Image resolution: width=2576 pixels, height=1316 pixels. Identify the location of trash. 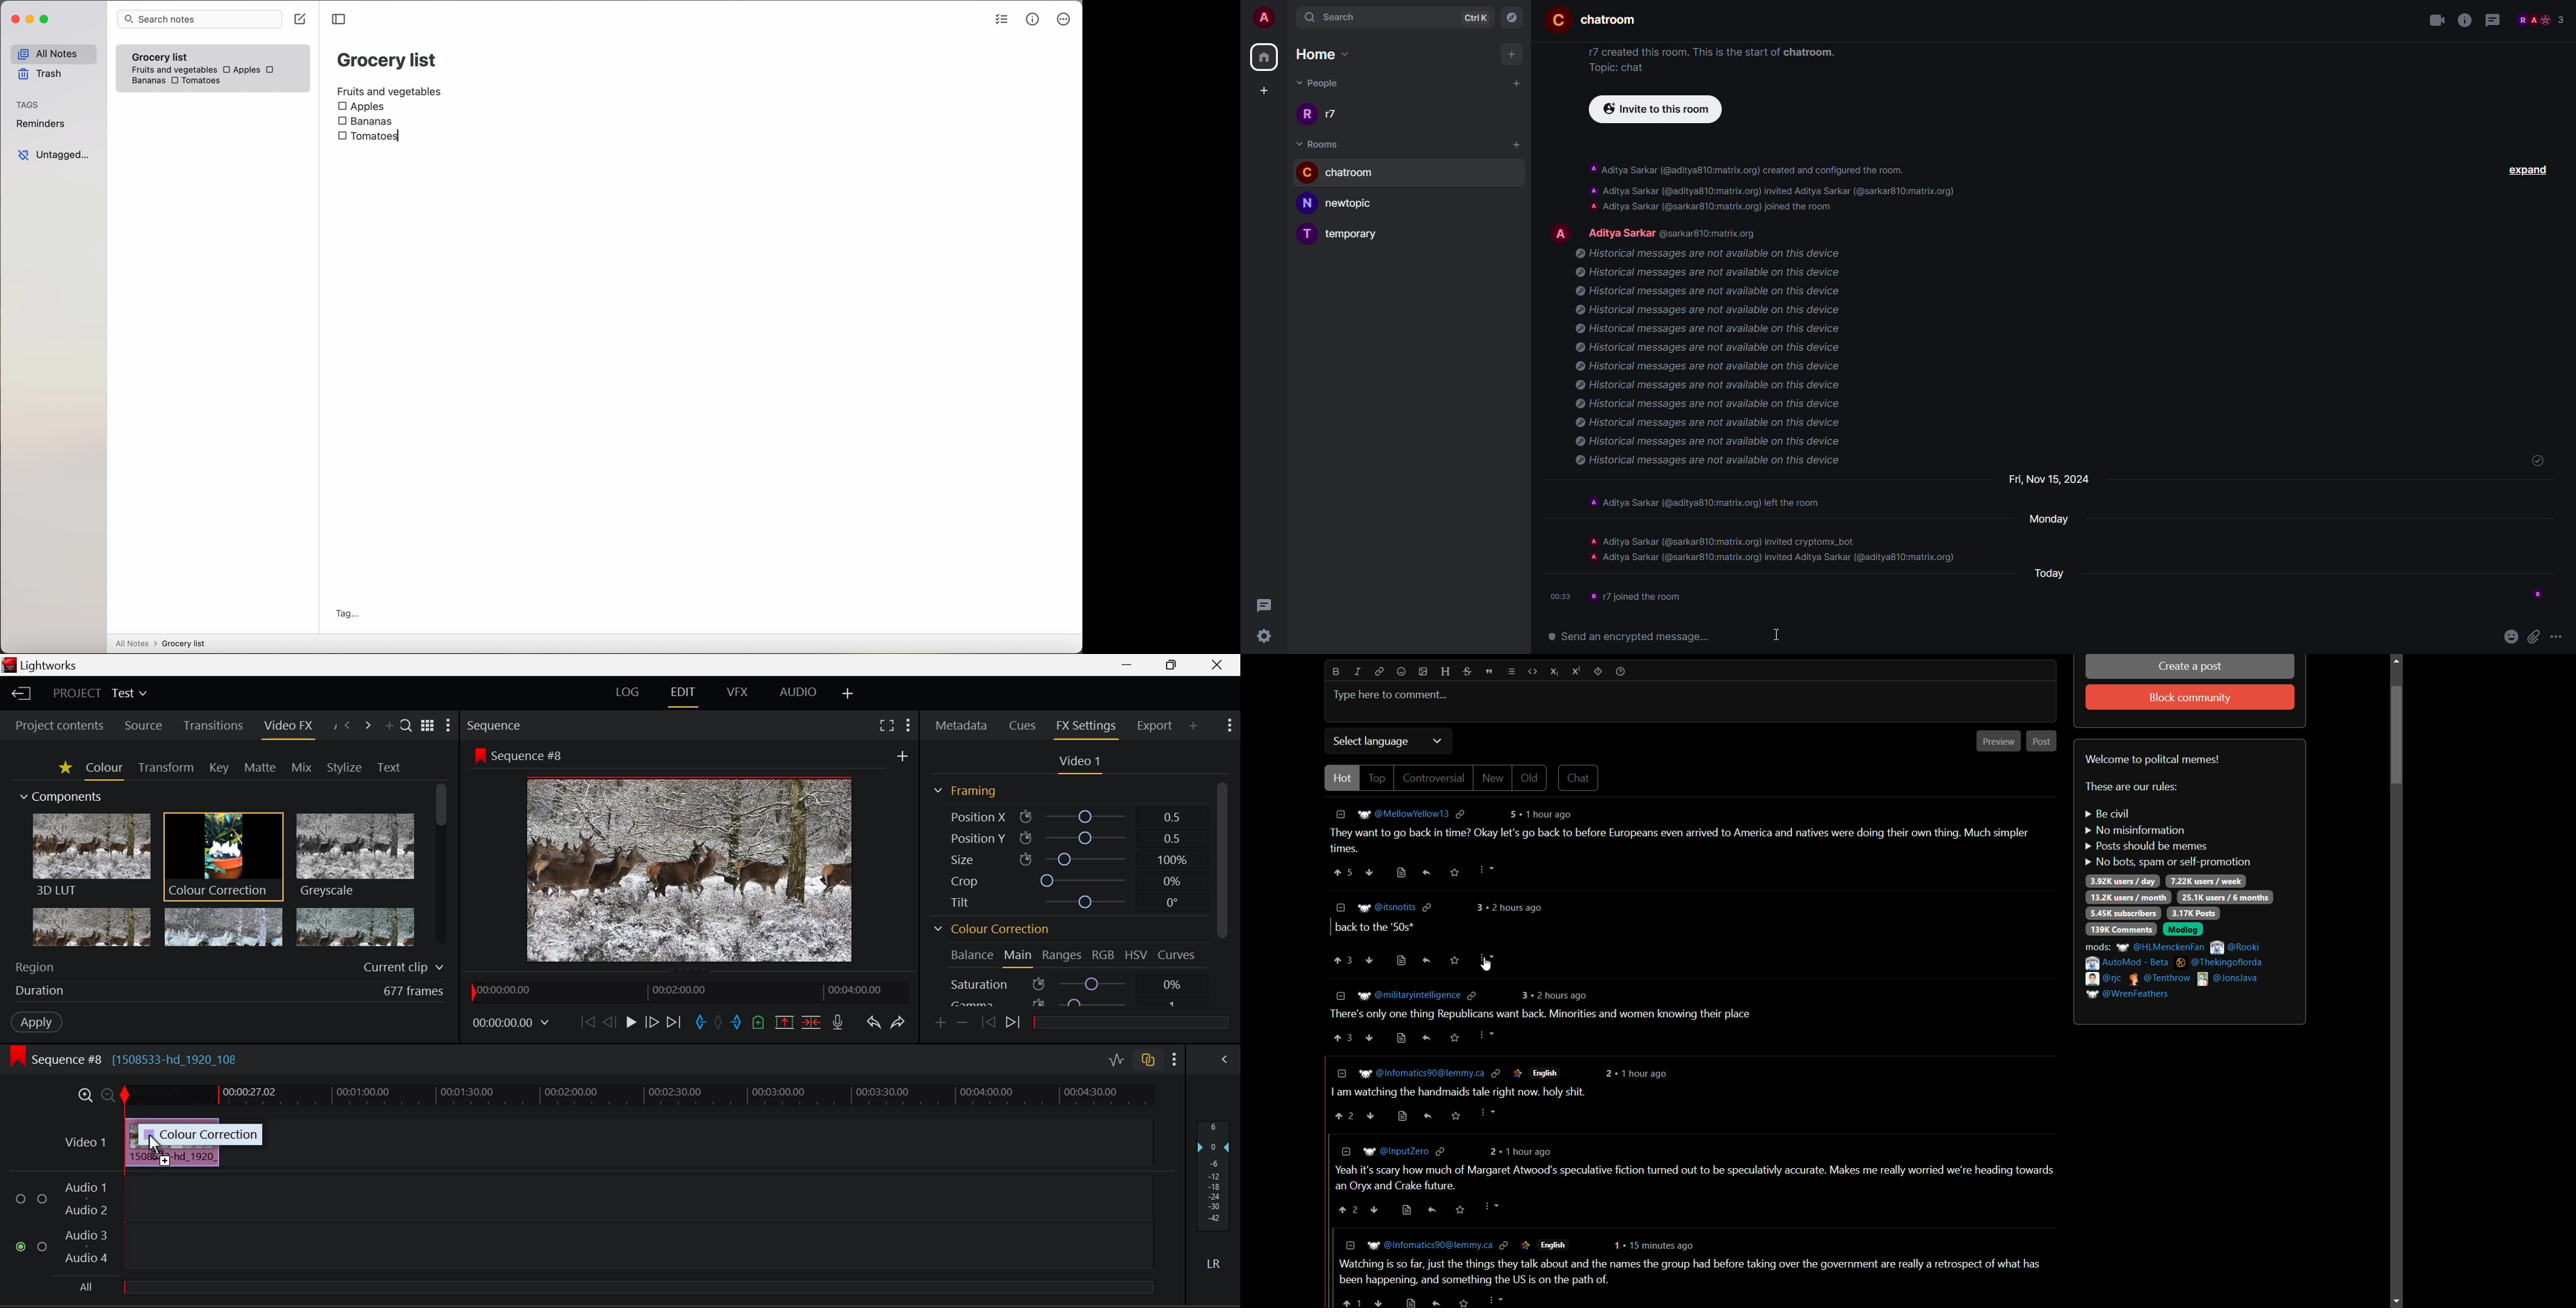
(38, 76).